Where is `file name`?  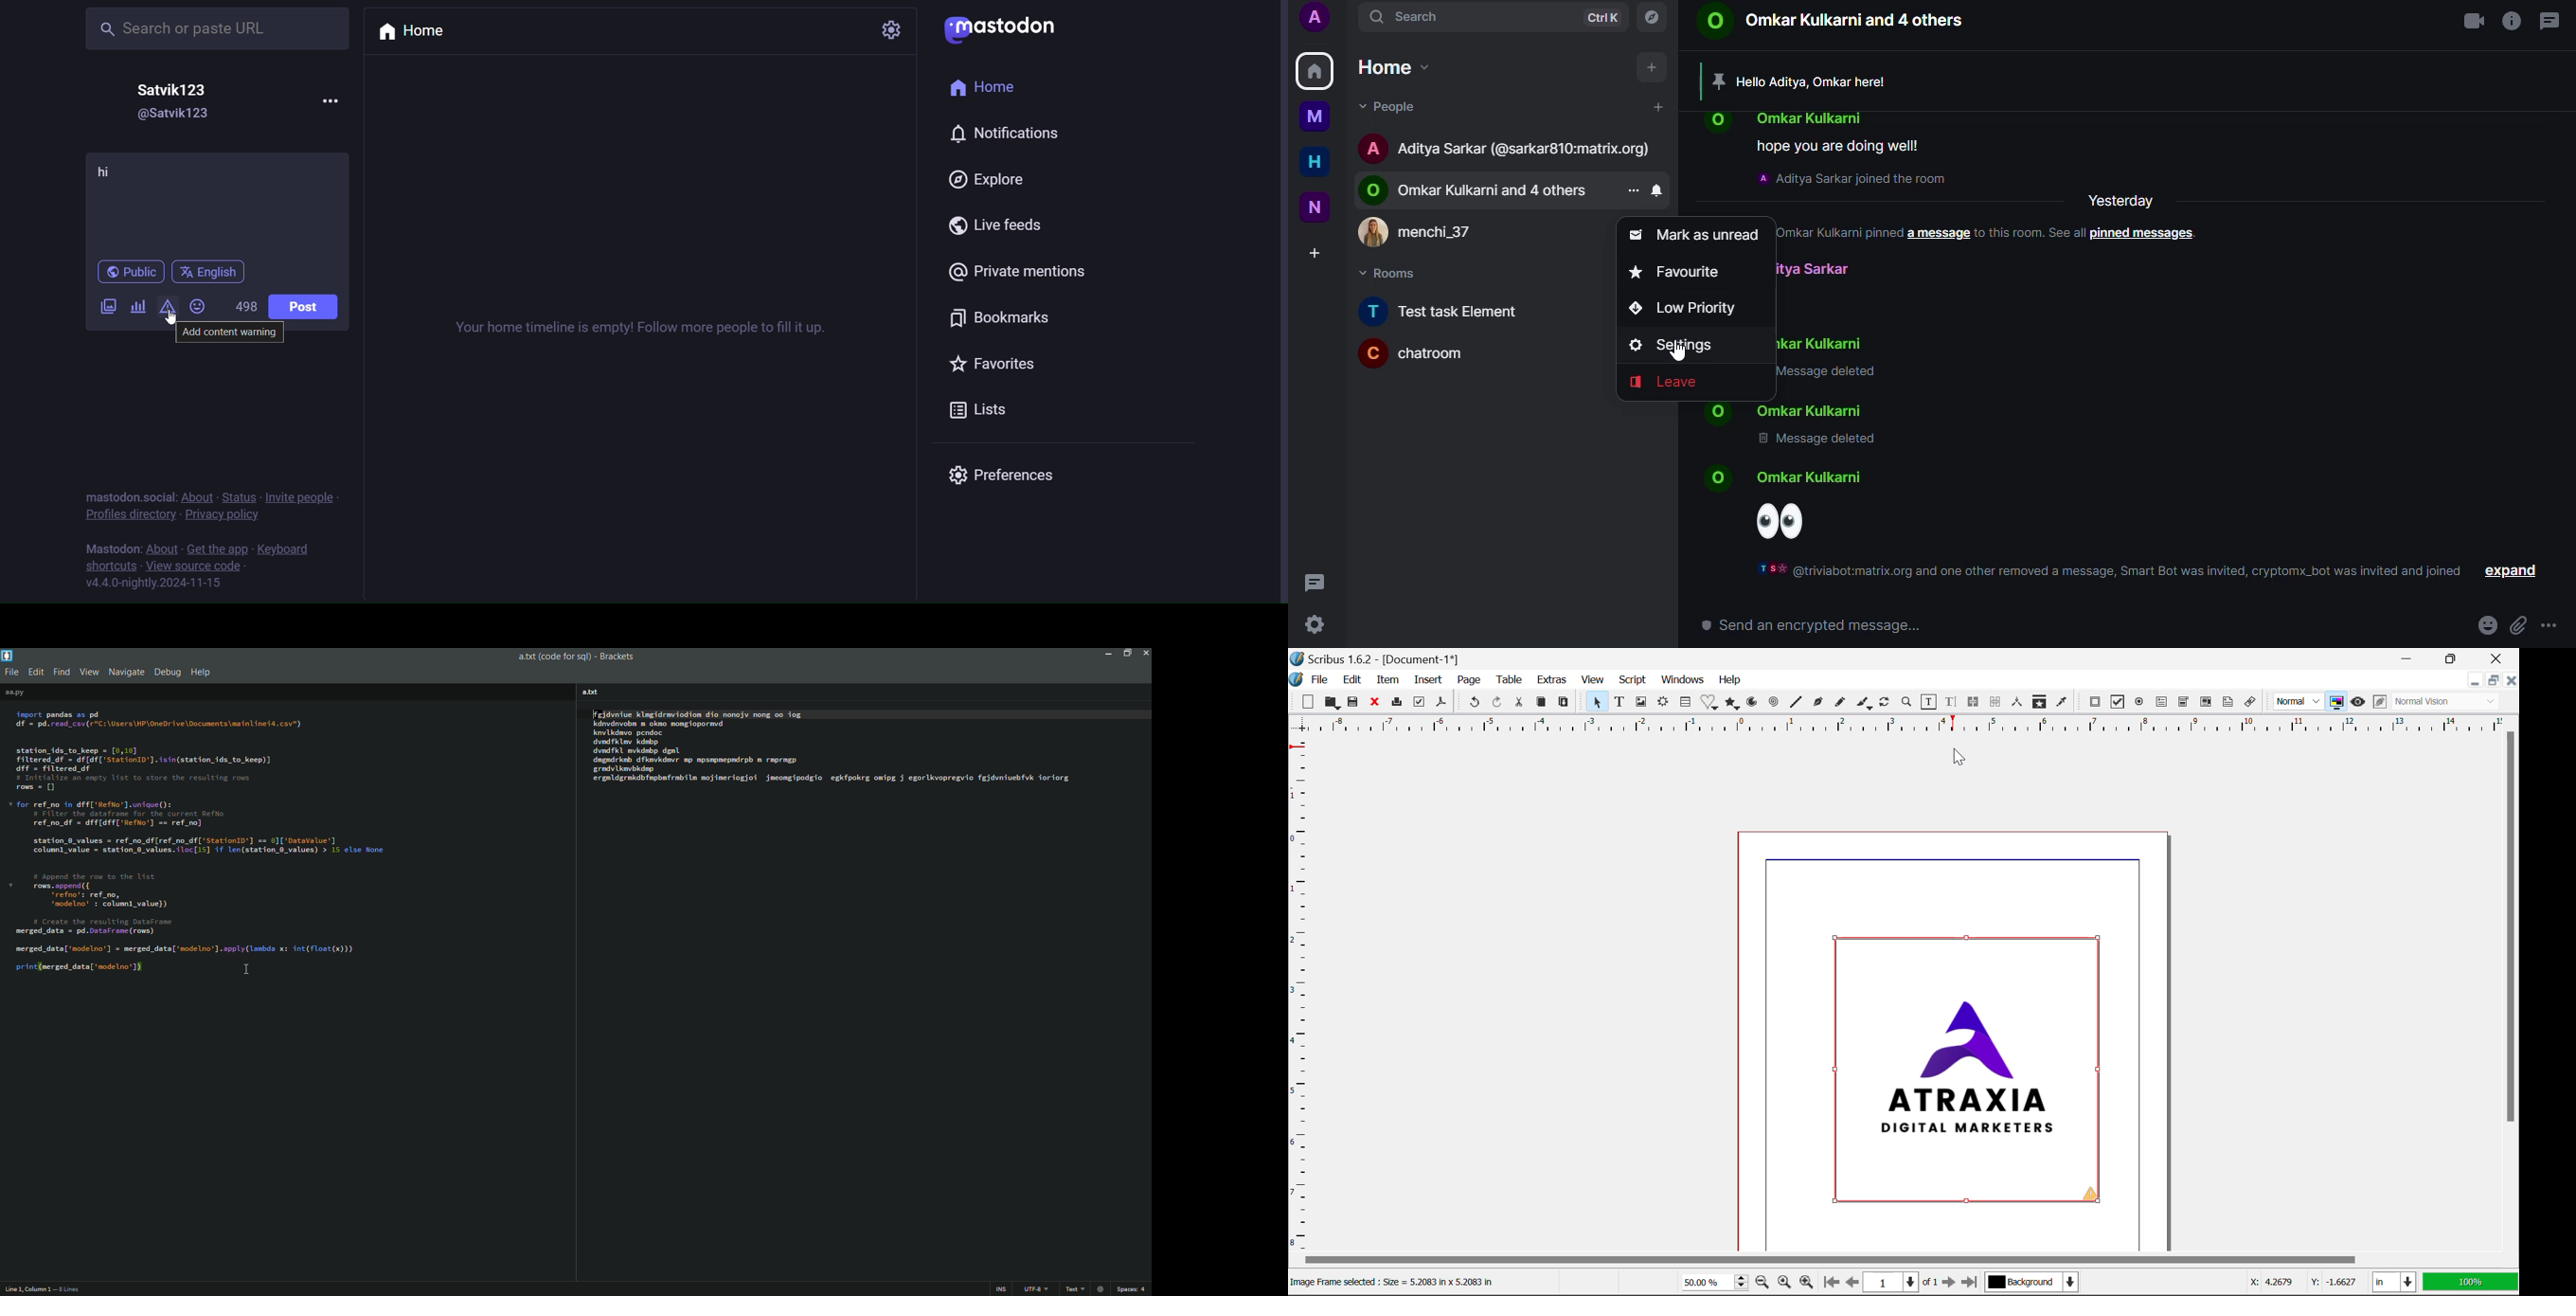
file name is located at coordinates (593, 691).